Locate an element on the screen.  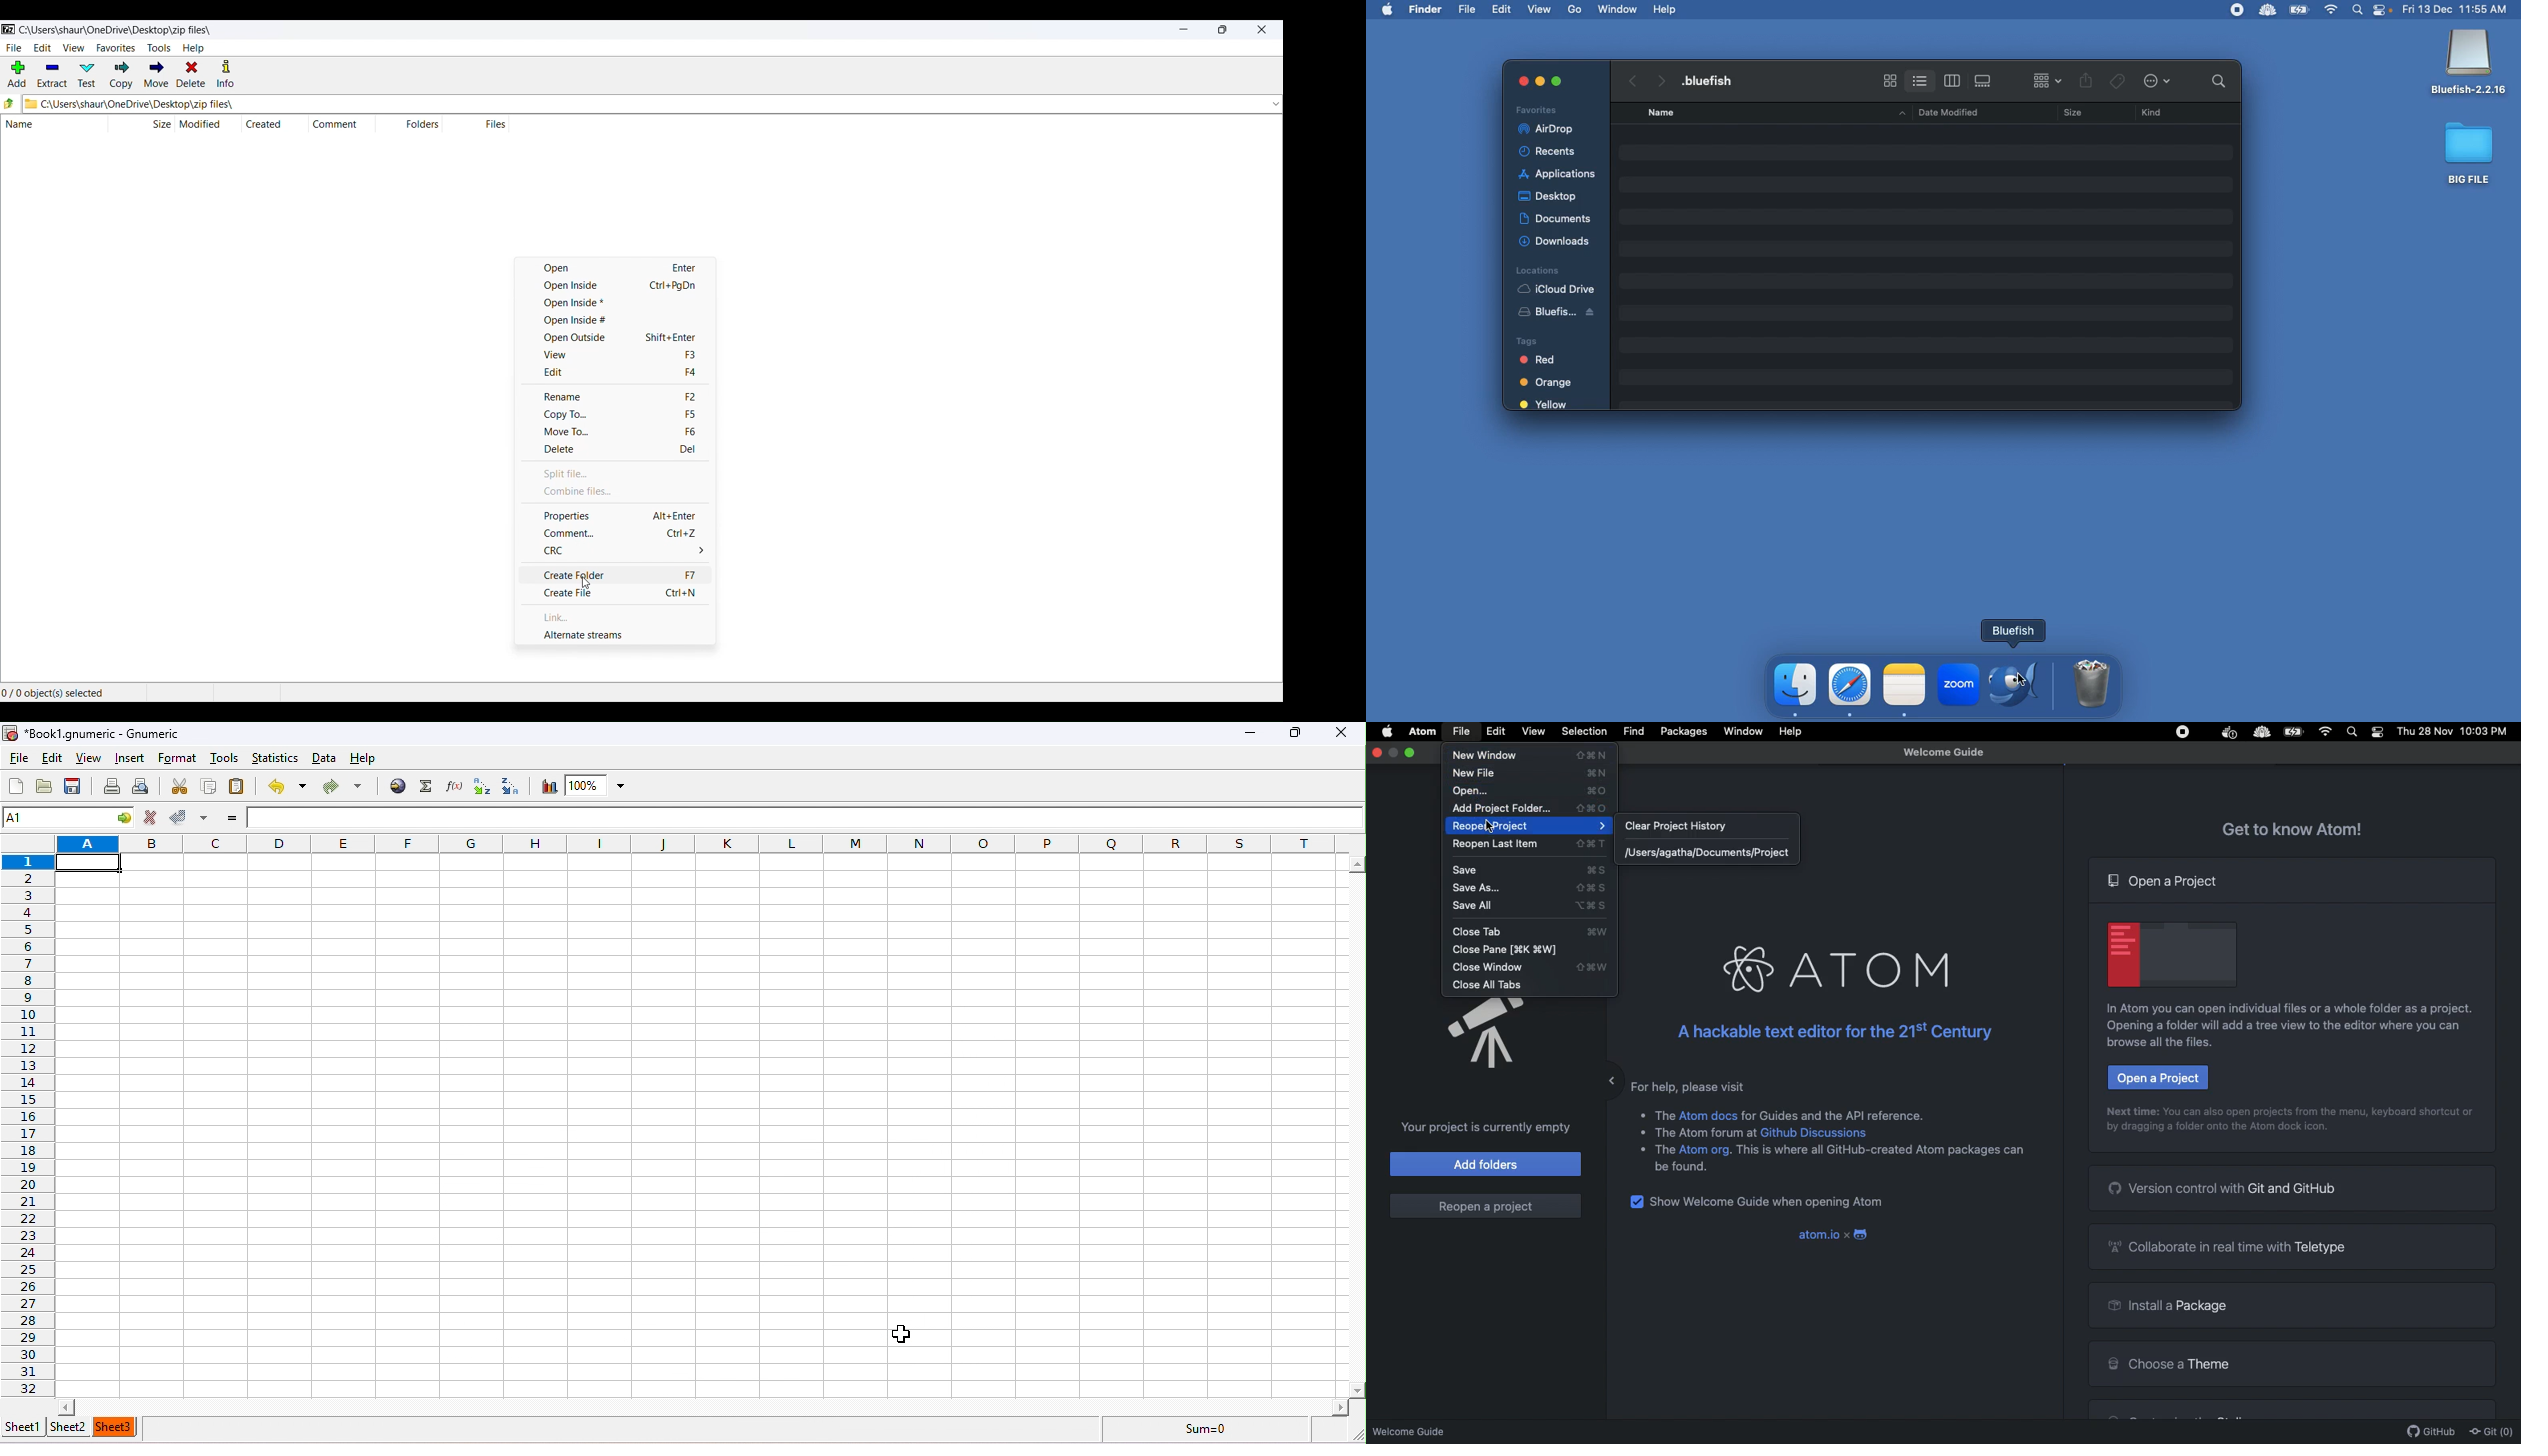
FAVORITES is located at coordinates (115, 47).